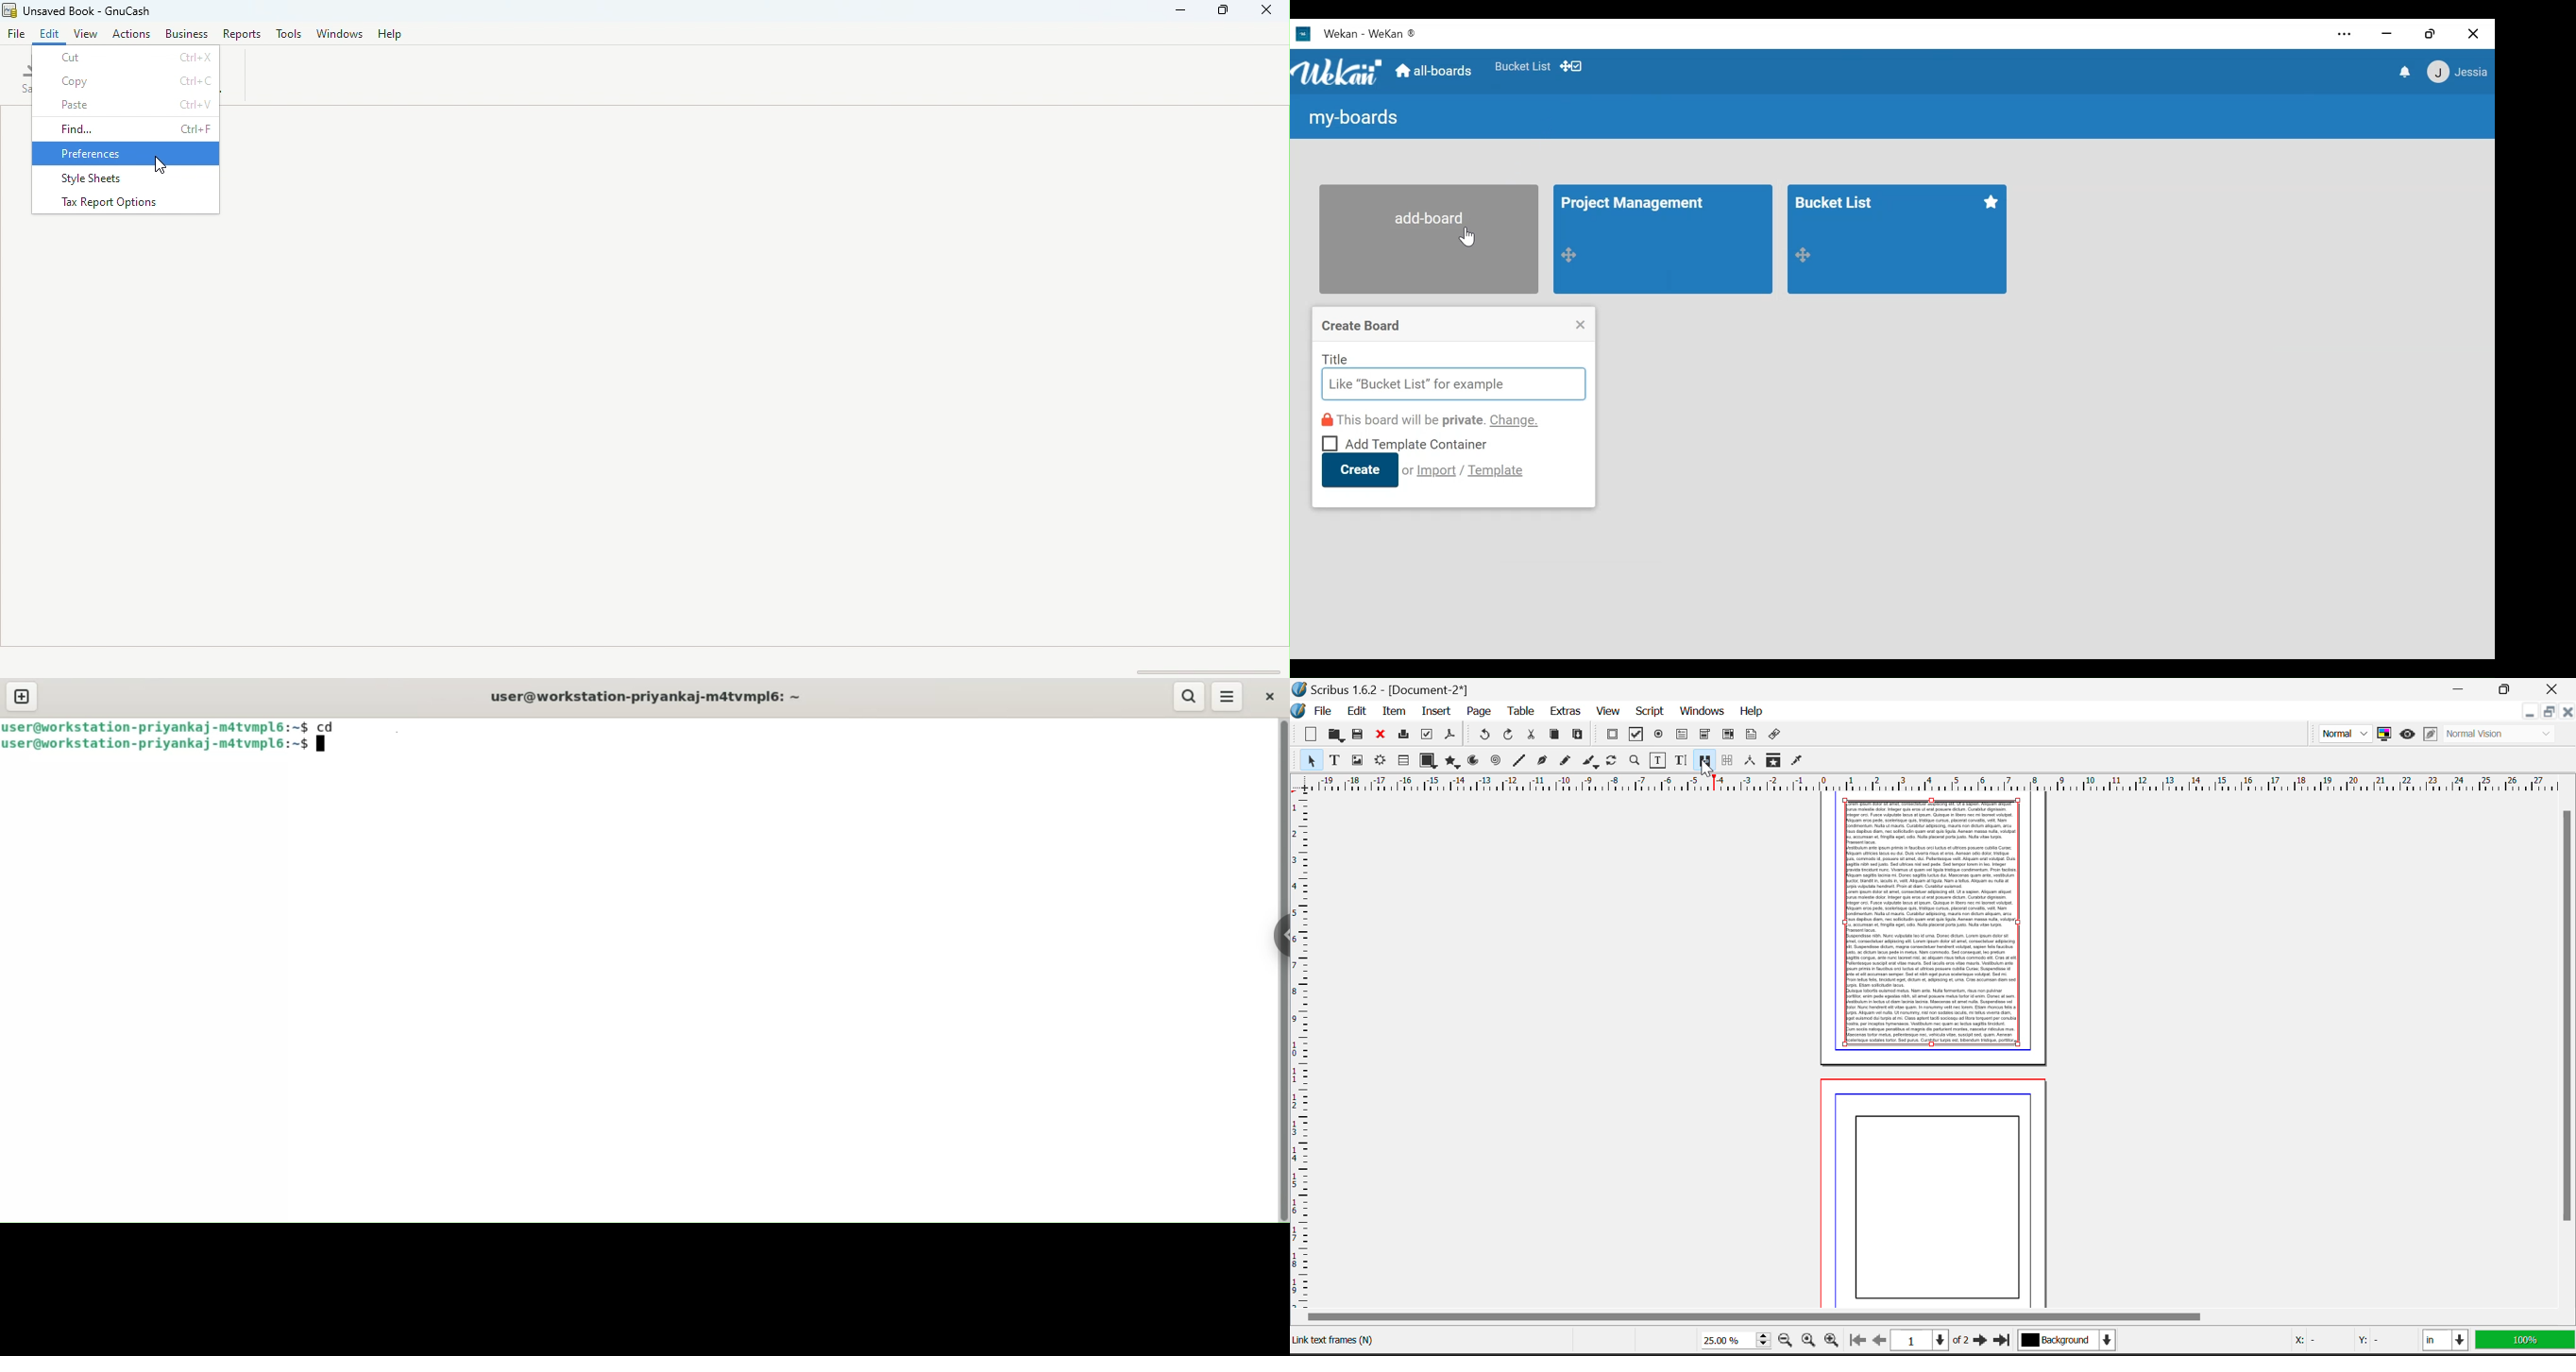 Image resolution: width=2576 pixels, height=1372 pixels. I want to click on Create, so click(1360, 470).